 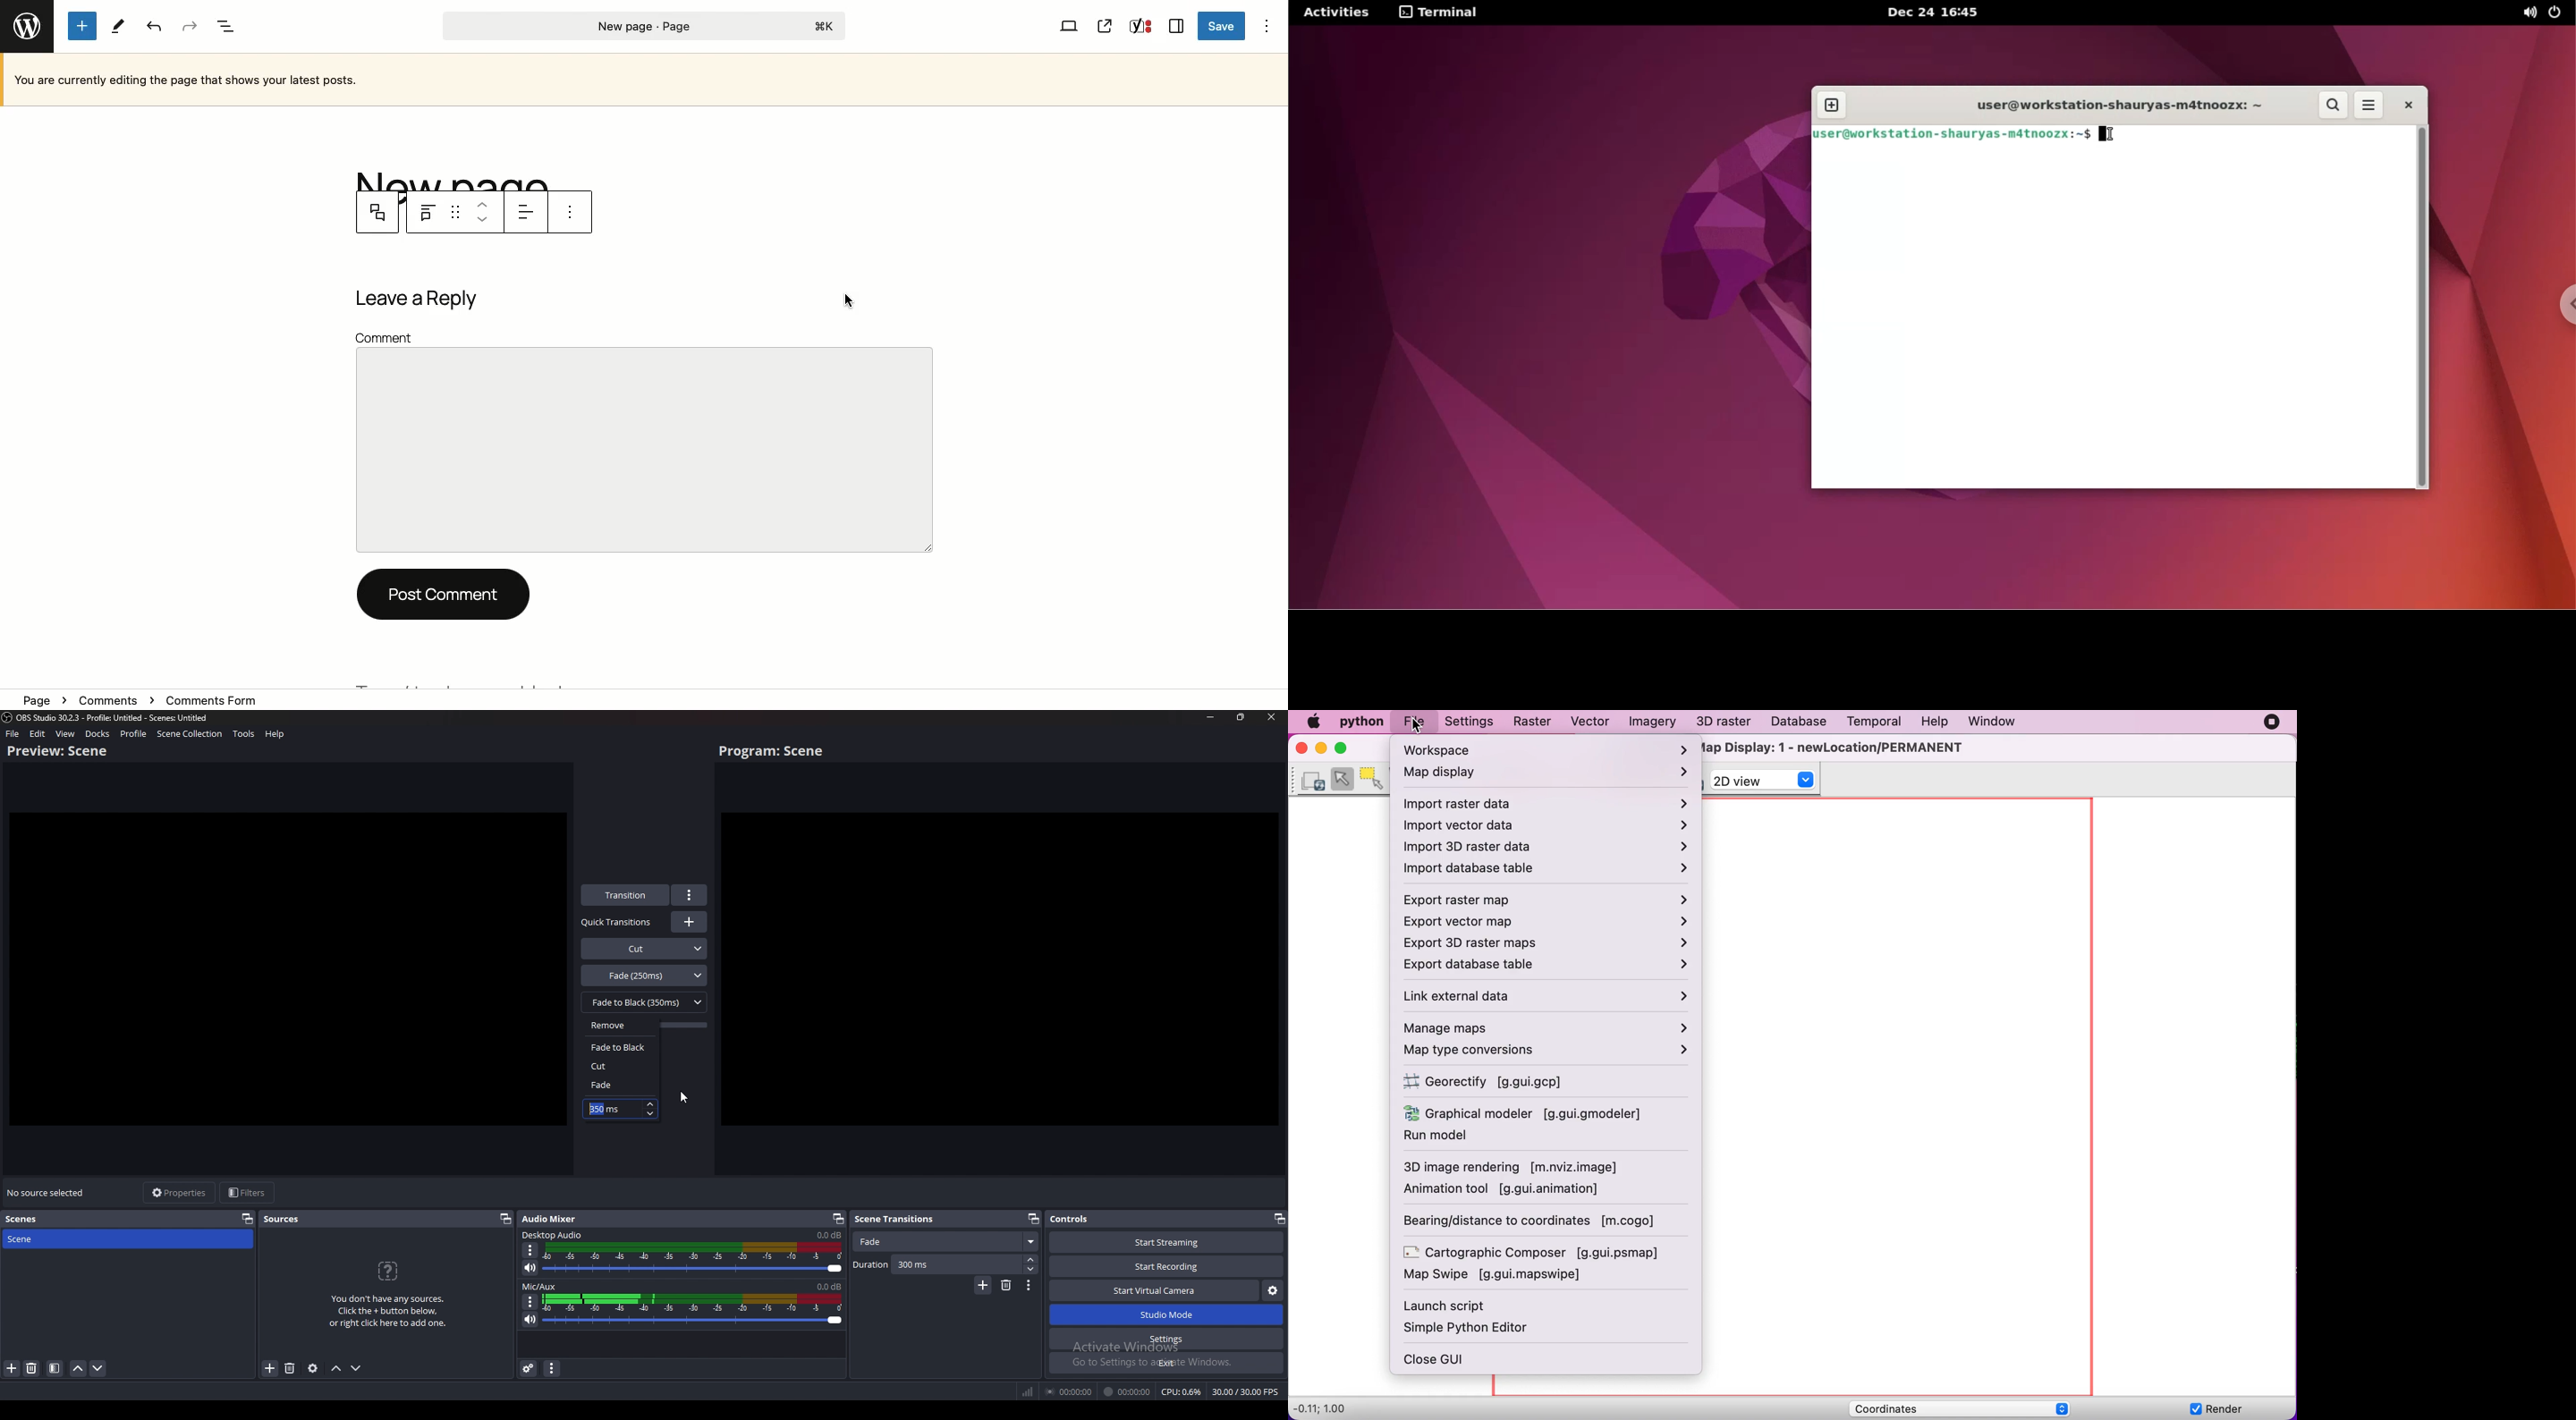 I want to click on properties, so click(x=181, y=1193).